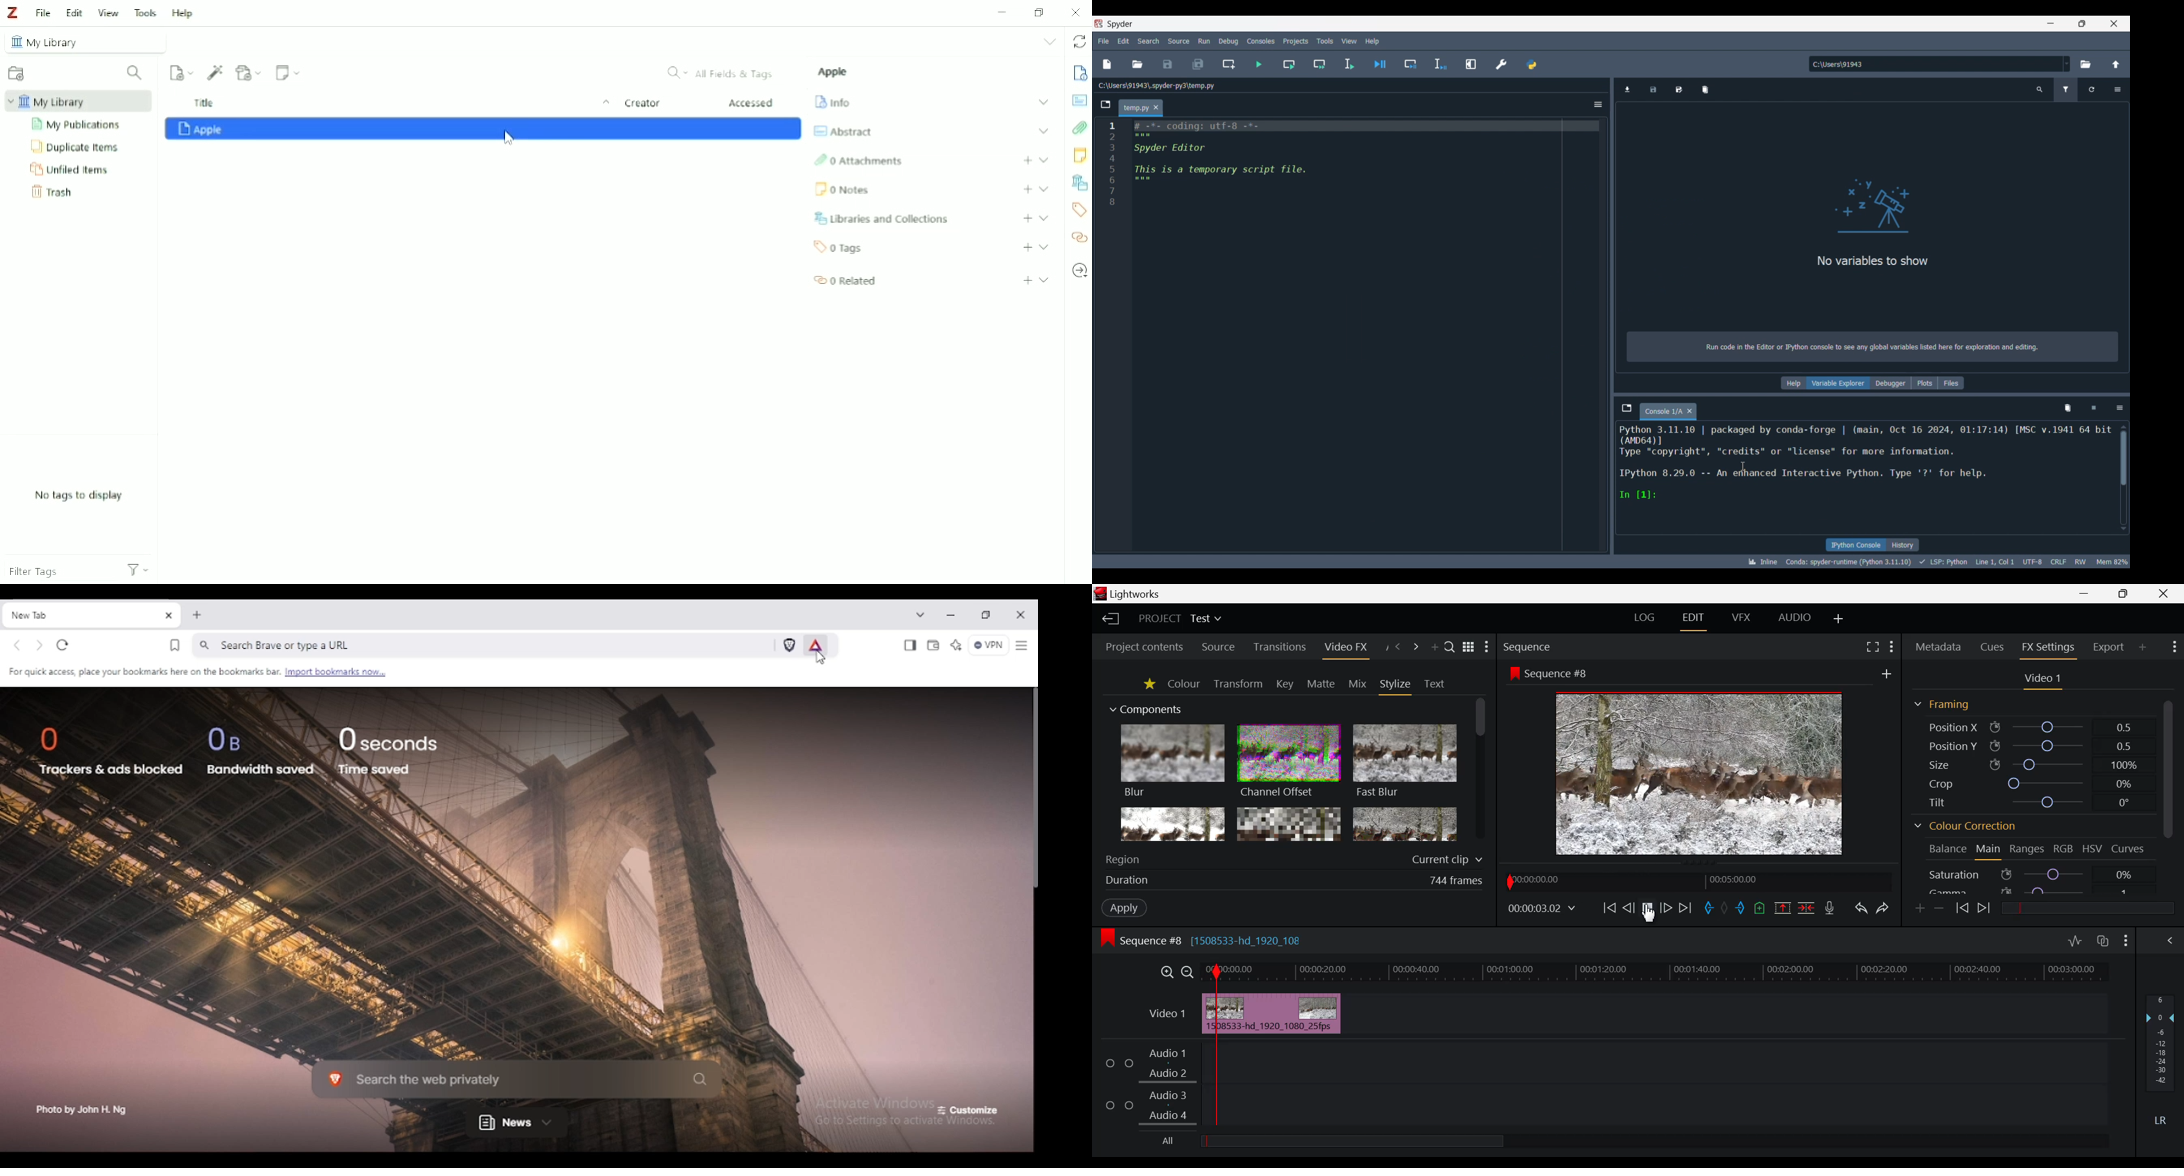  I want to click on Add, so click(1027, 248).